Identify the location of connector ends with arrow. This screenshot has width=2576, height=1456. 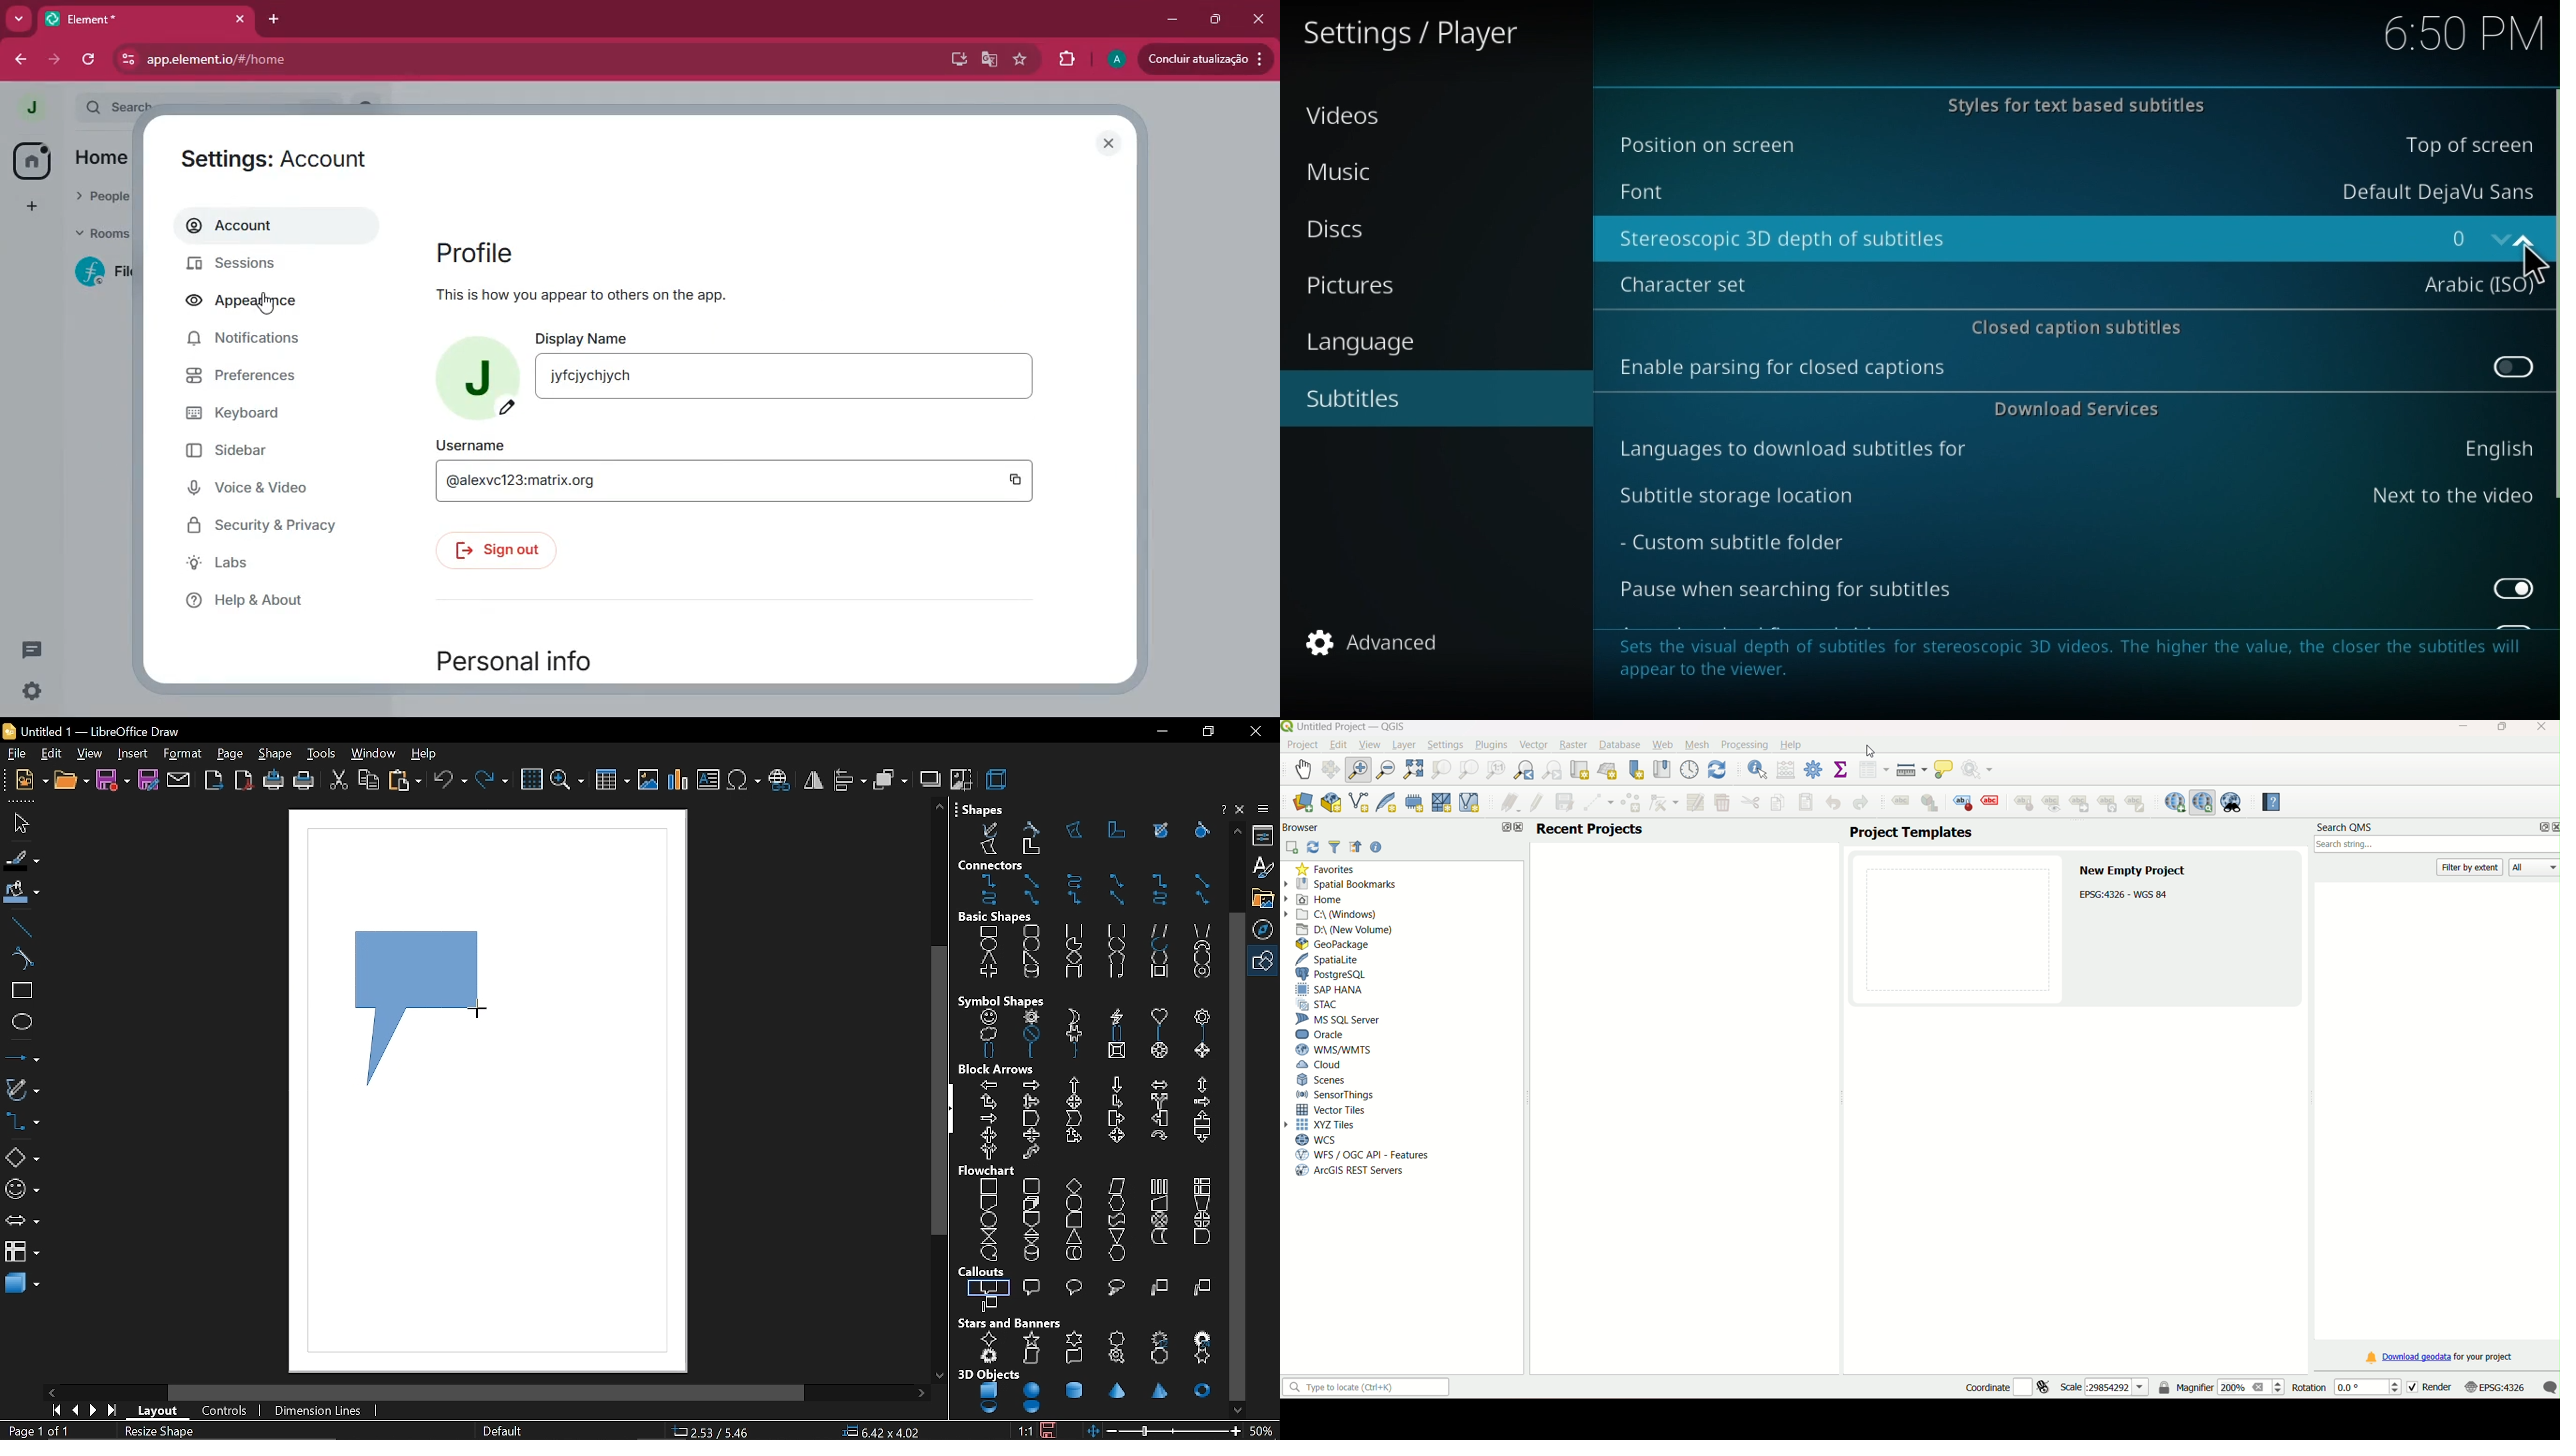
(990, 881).